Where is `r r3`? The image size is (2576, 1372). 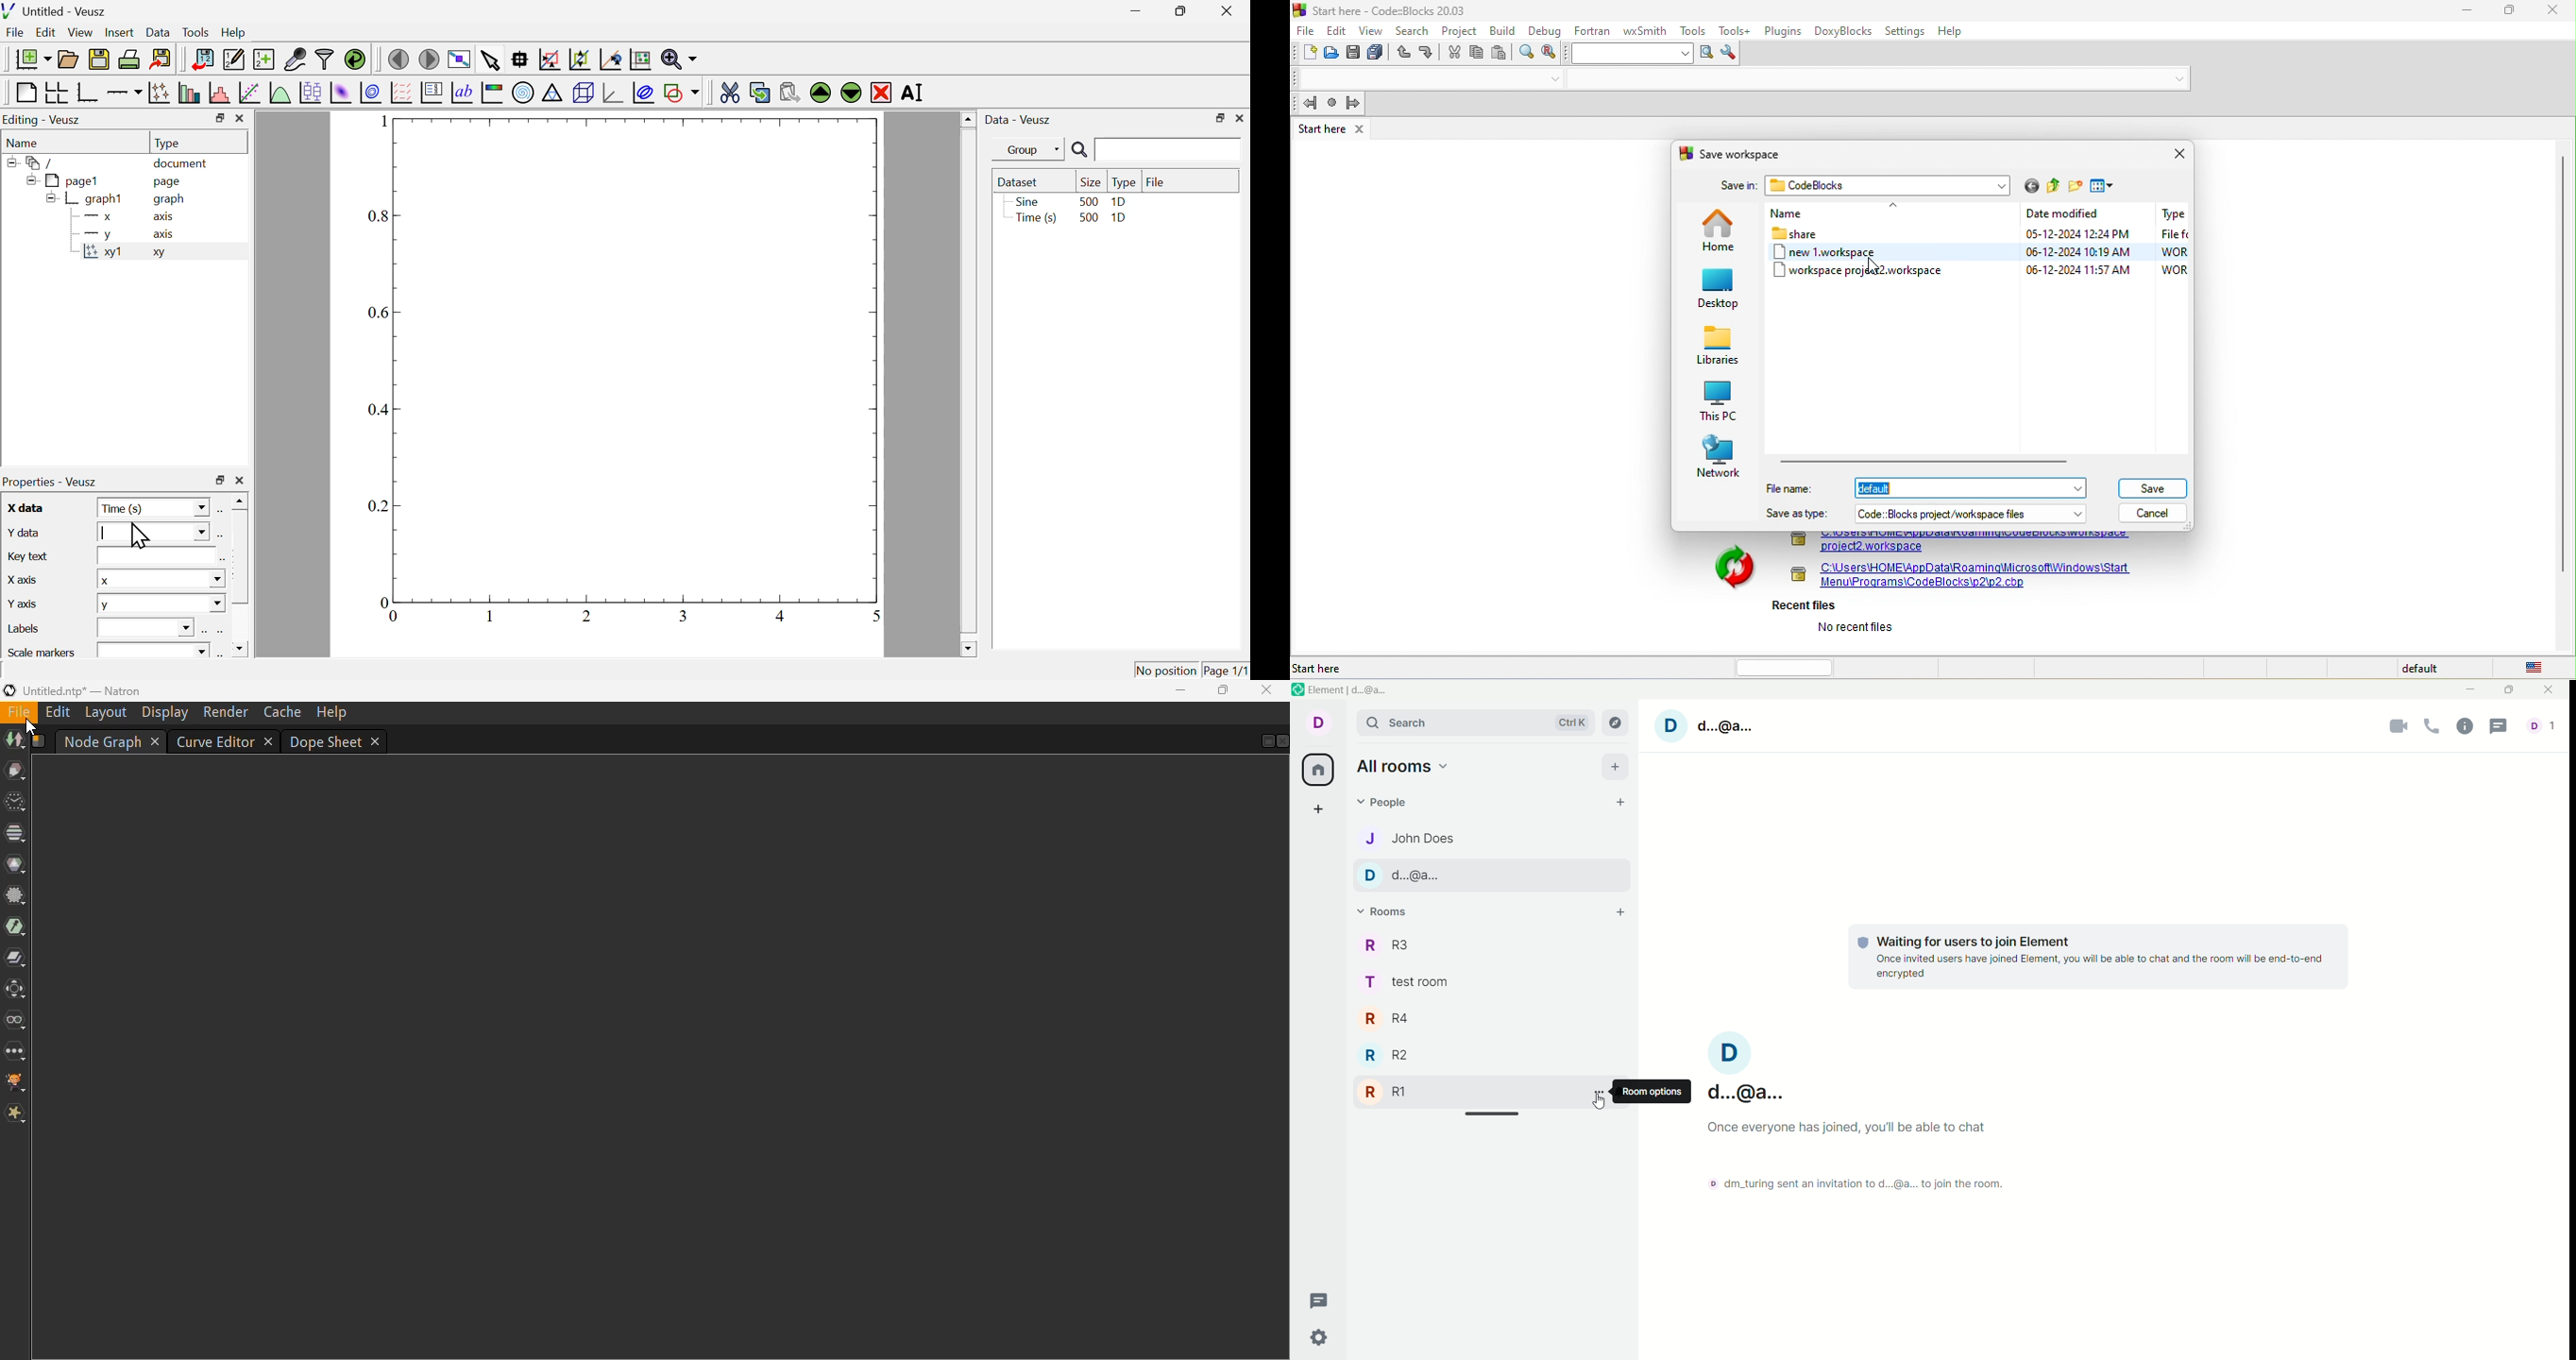
r r3 is located at coordinates (1396, 946).